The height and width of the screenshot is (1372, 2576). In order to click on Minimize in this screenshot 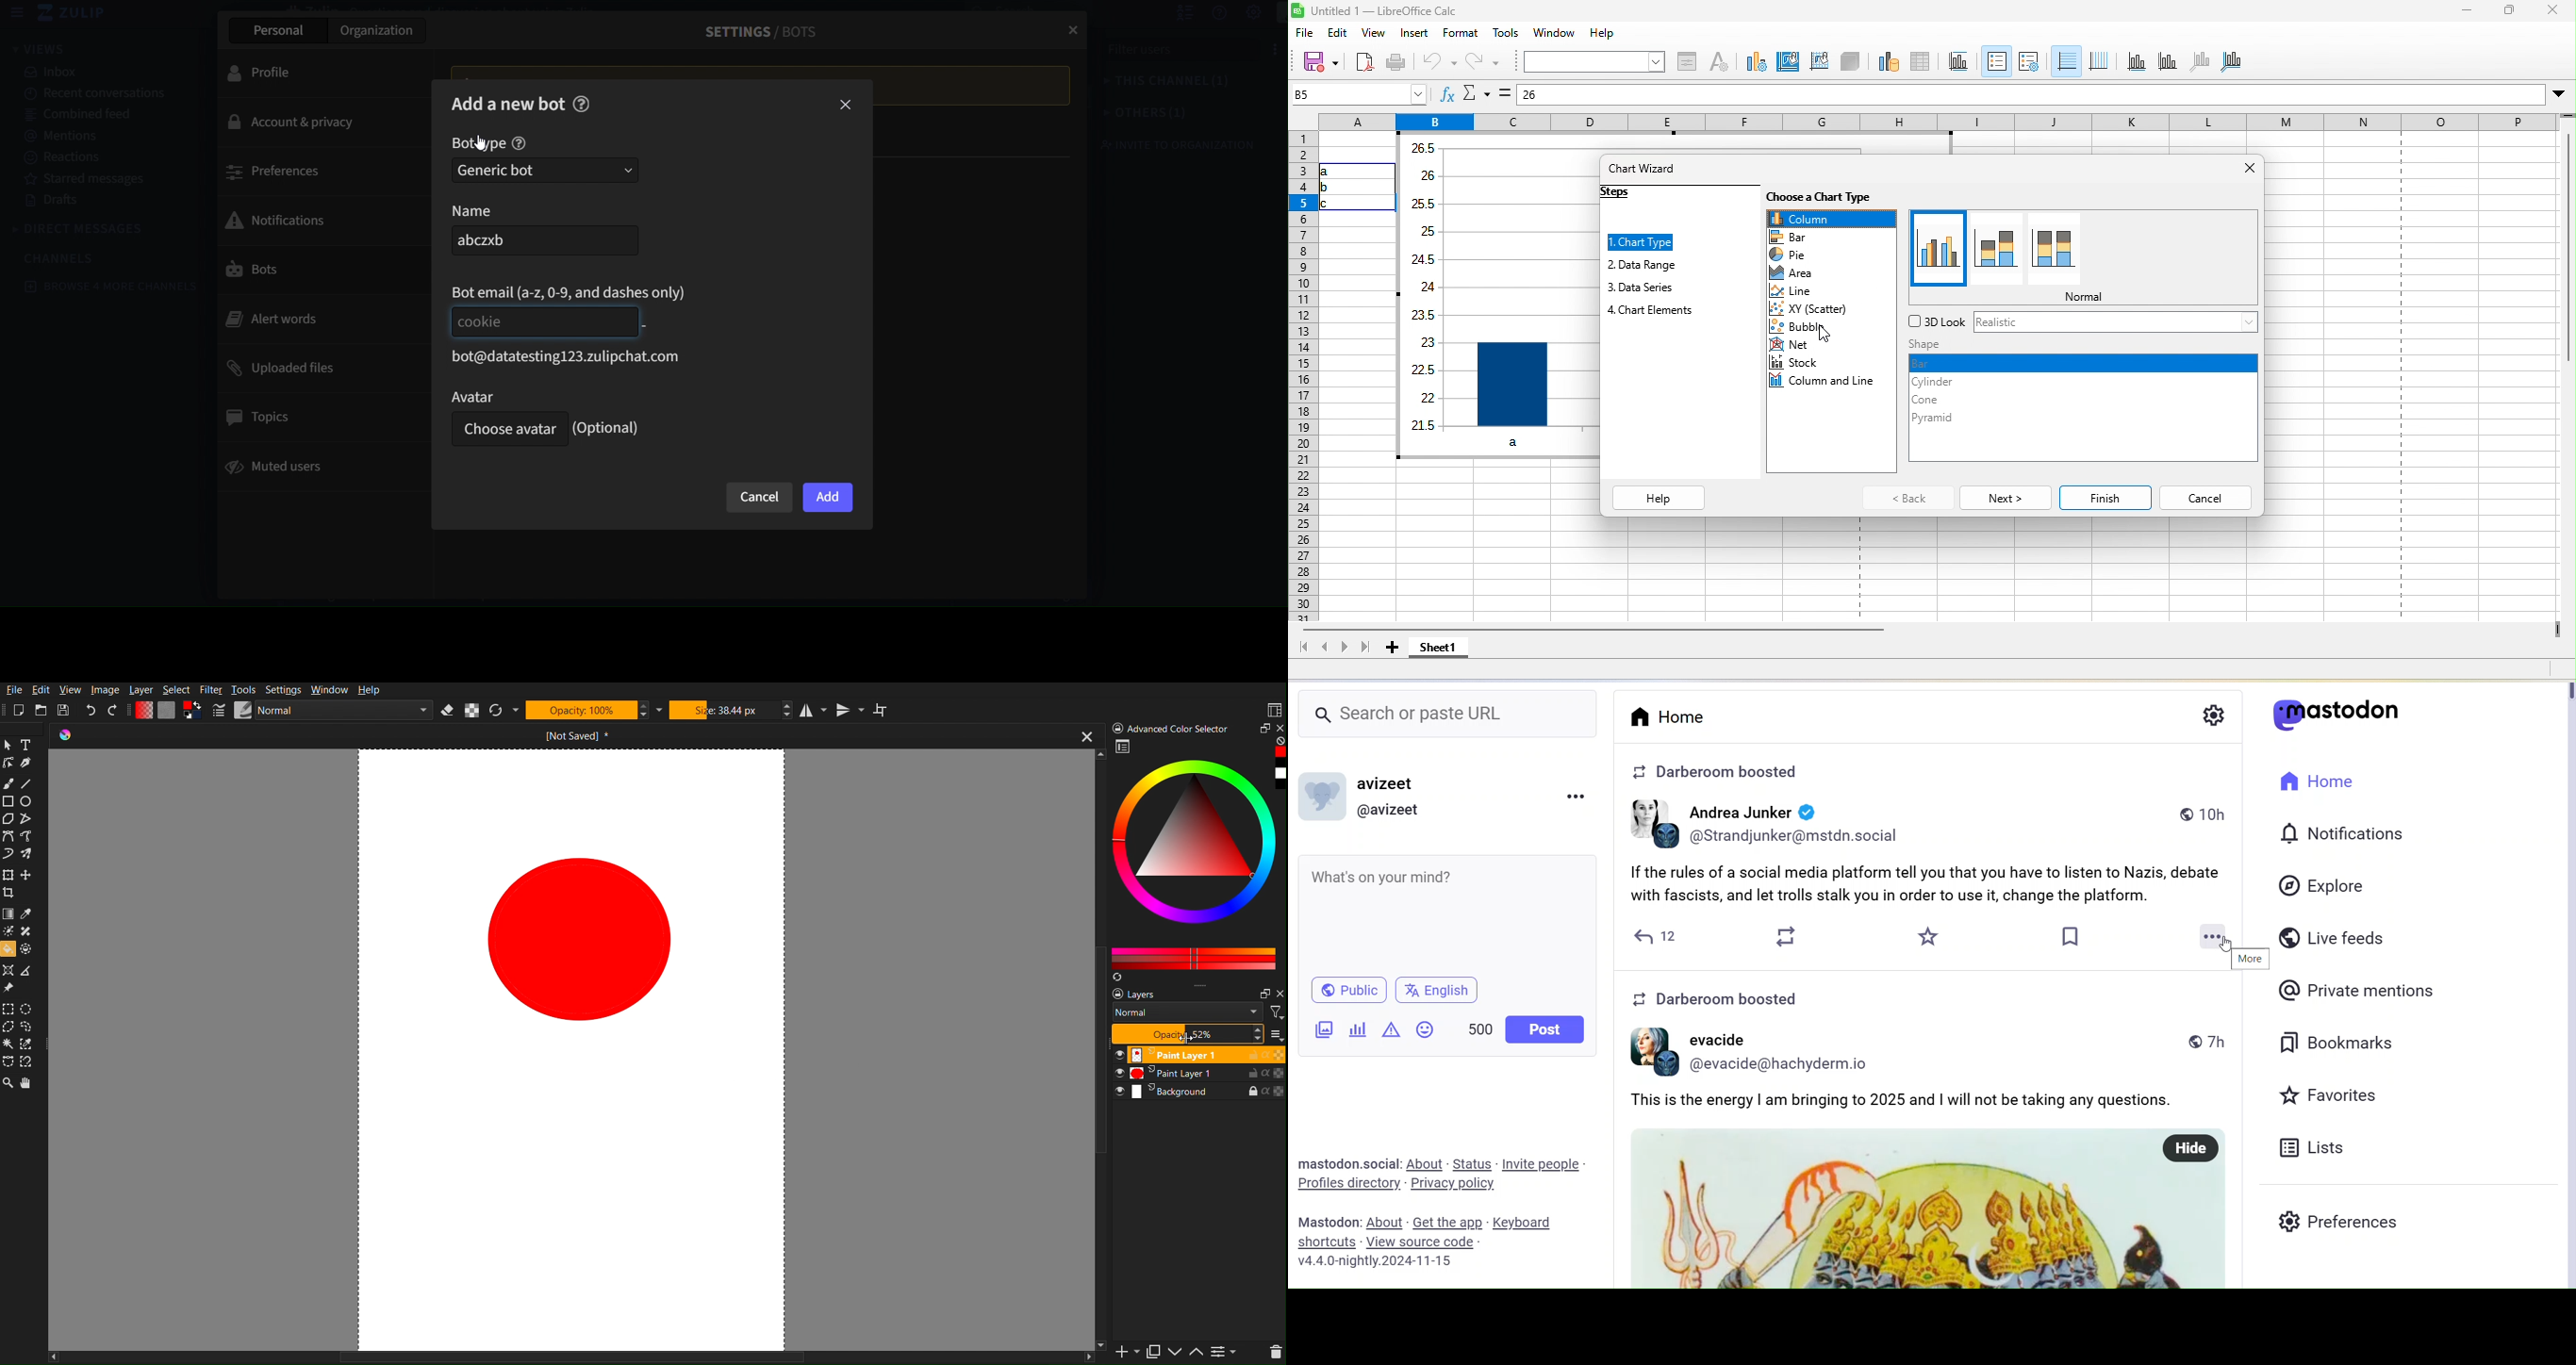, I will do `click(1261, 992)`.